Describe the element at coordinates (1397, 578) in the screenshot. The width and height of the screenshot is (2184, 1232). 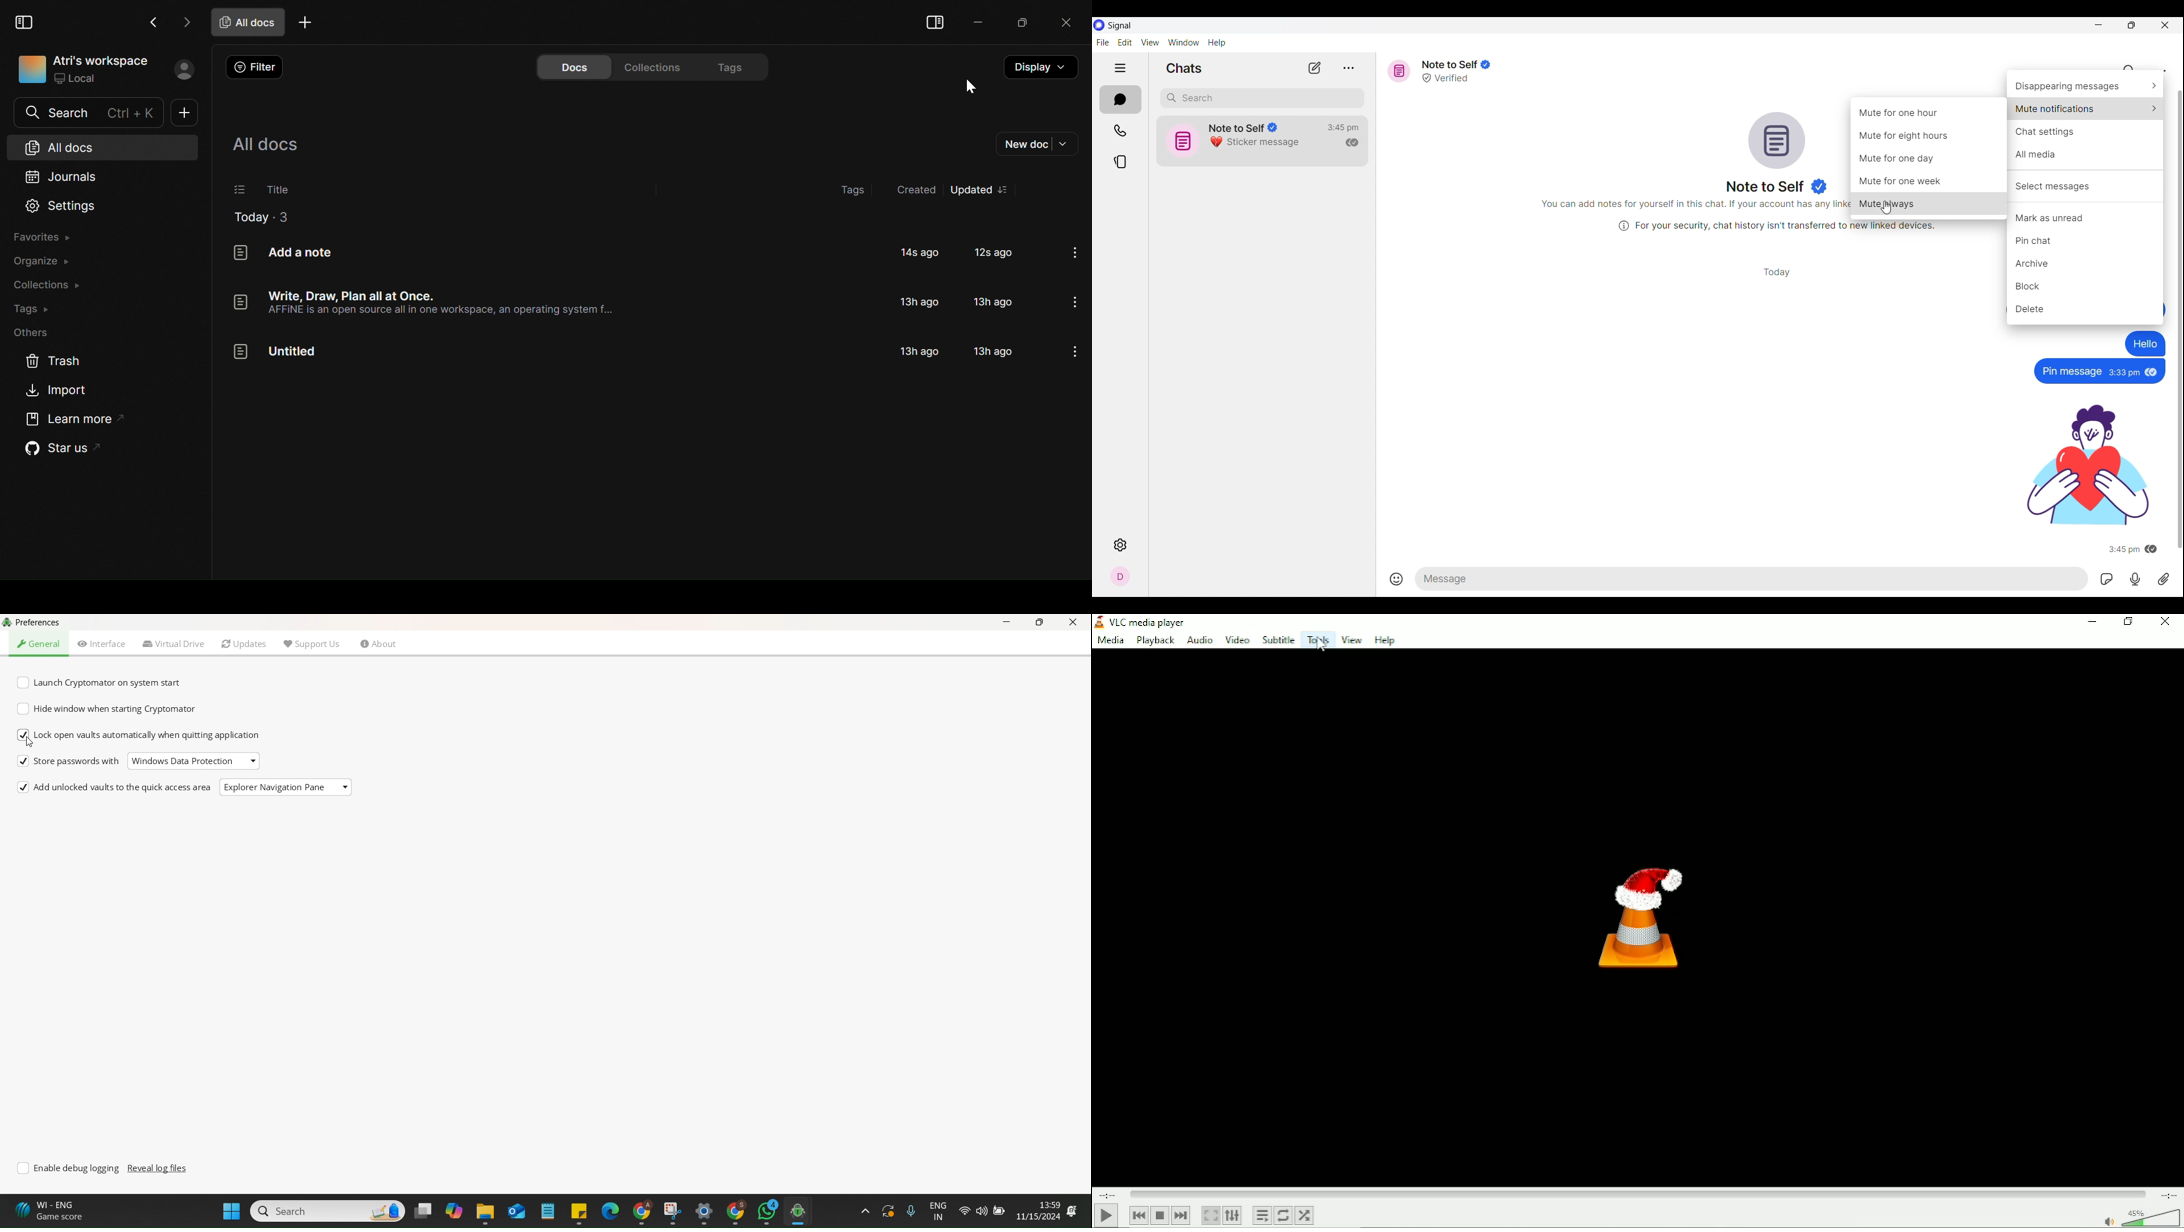
I see `Insert emojis` at that location.